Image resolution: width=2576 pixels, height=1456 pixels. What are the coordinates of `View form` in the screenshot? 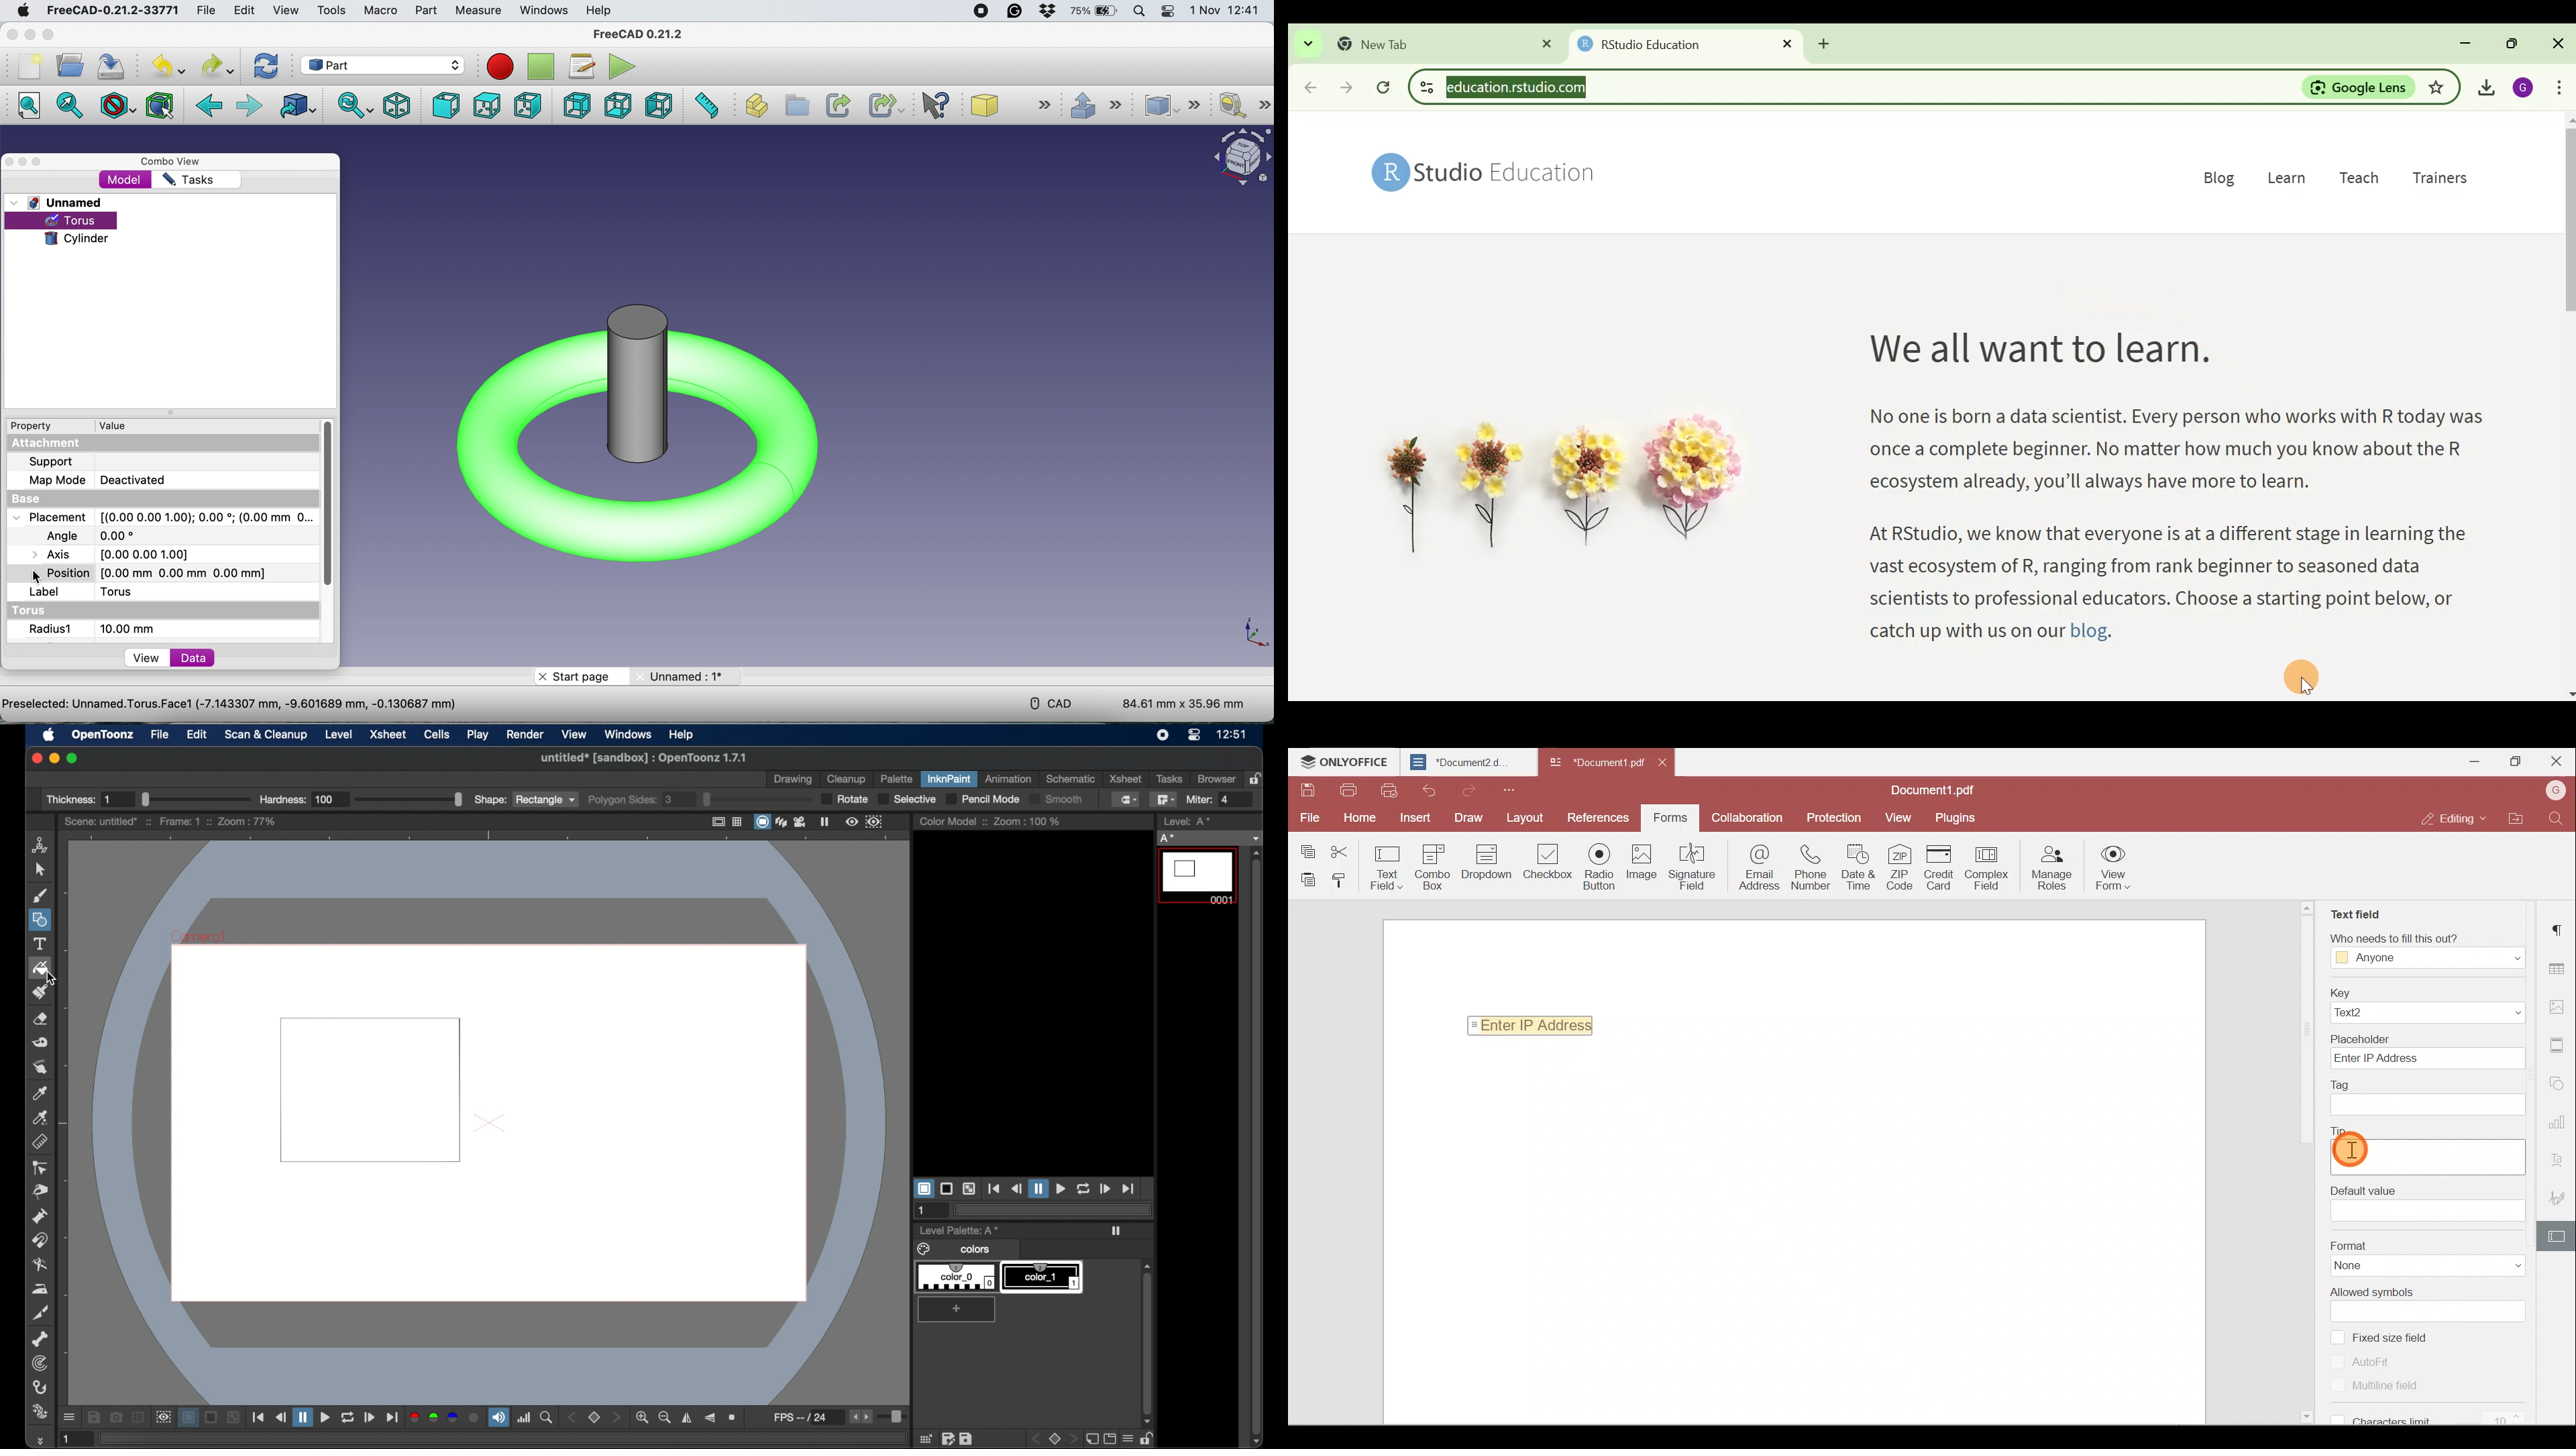 It's located at (2116, 870).